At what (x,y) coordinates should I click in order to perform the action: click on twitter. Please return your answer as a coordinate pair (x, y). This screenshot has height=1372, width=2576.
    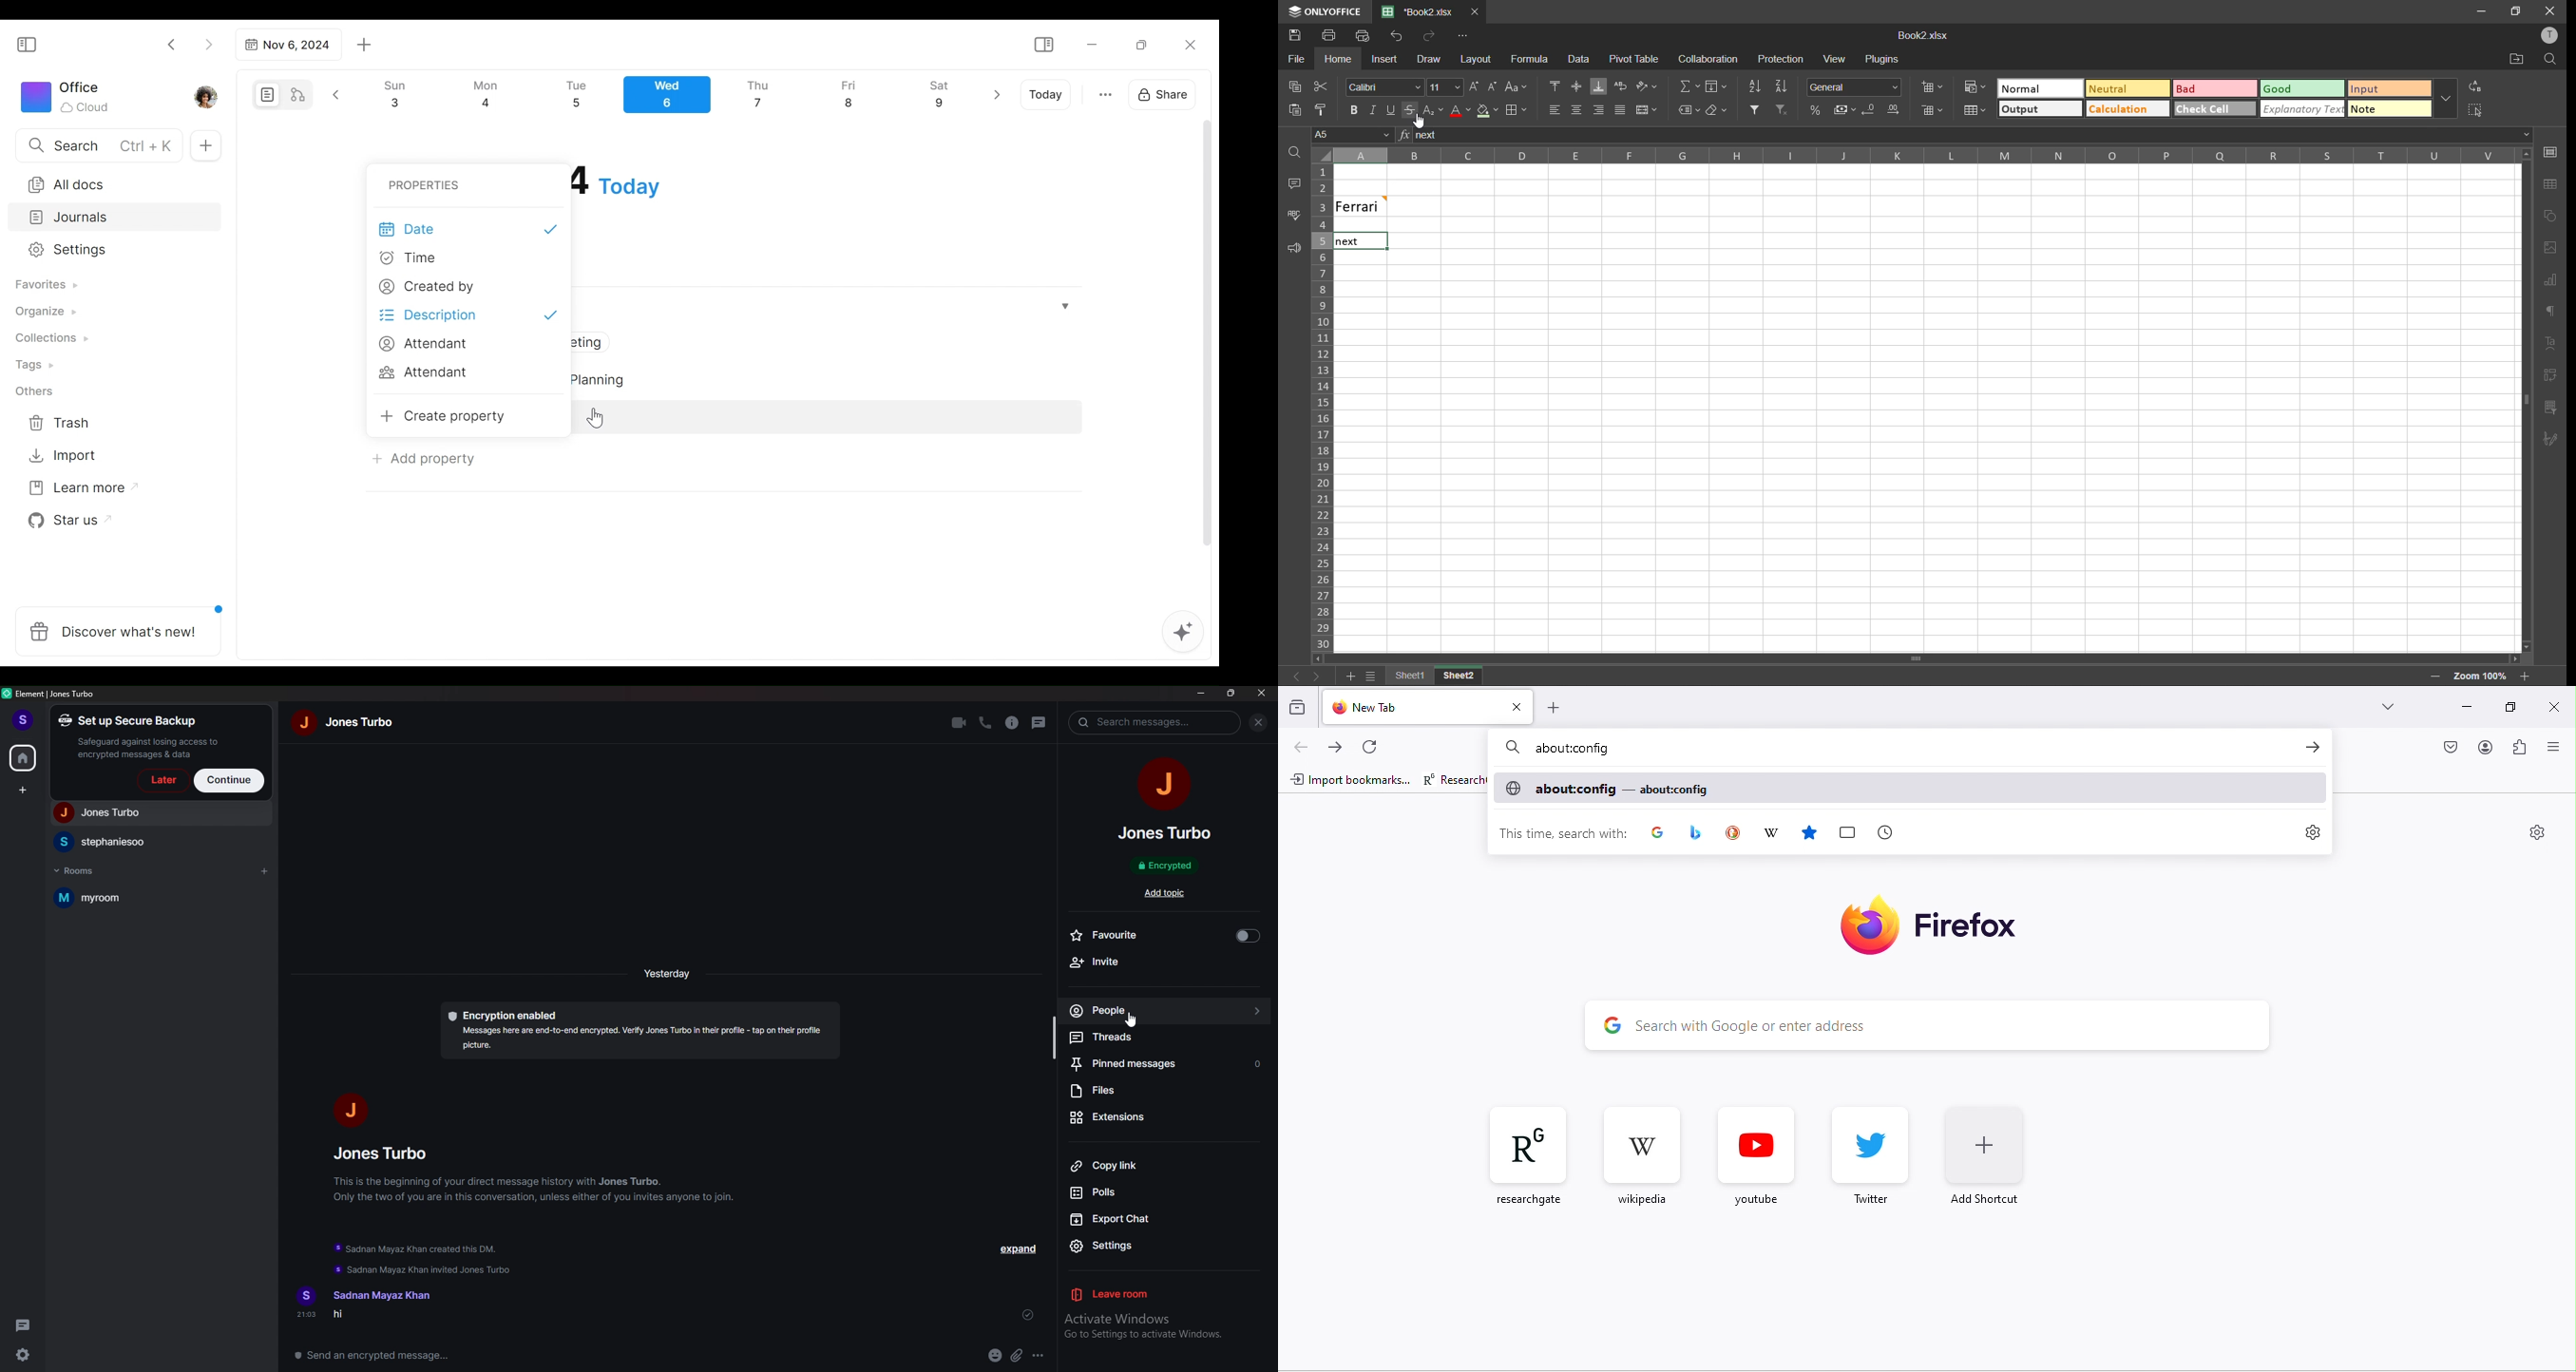
    Looking at the image, I should click on (1863, 1154).